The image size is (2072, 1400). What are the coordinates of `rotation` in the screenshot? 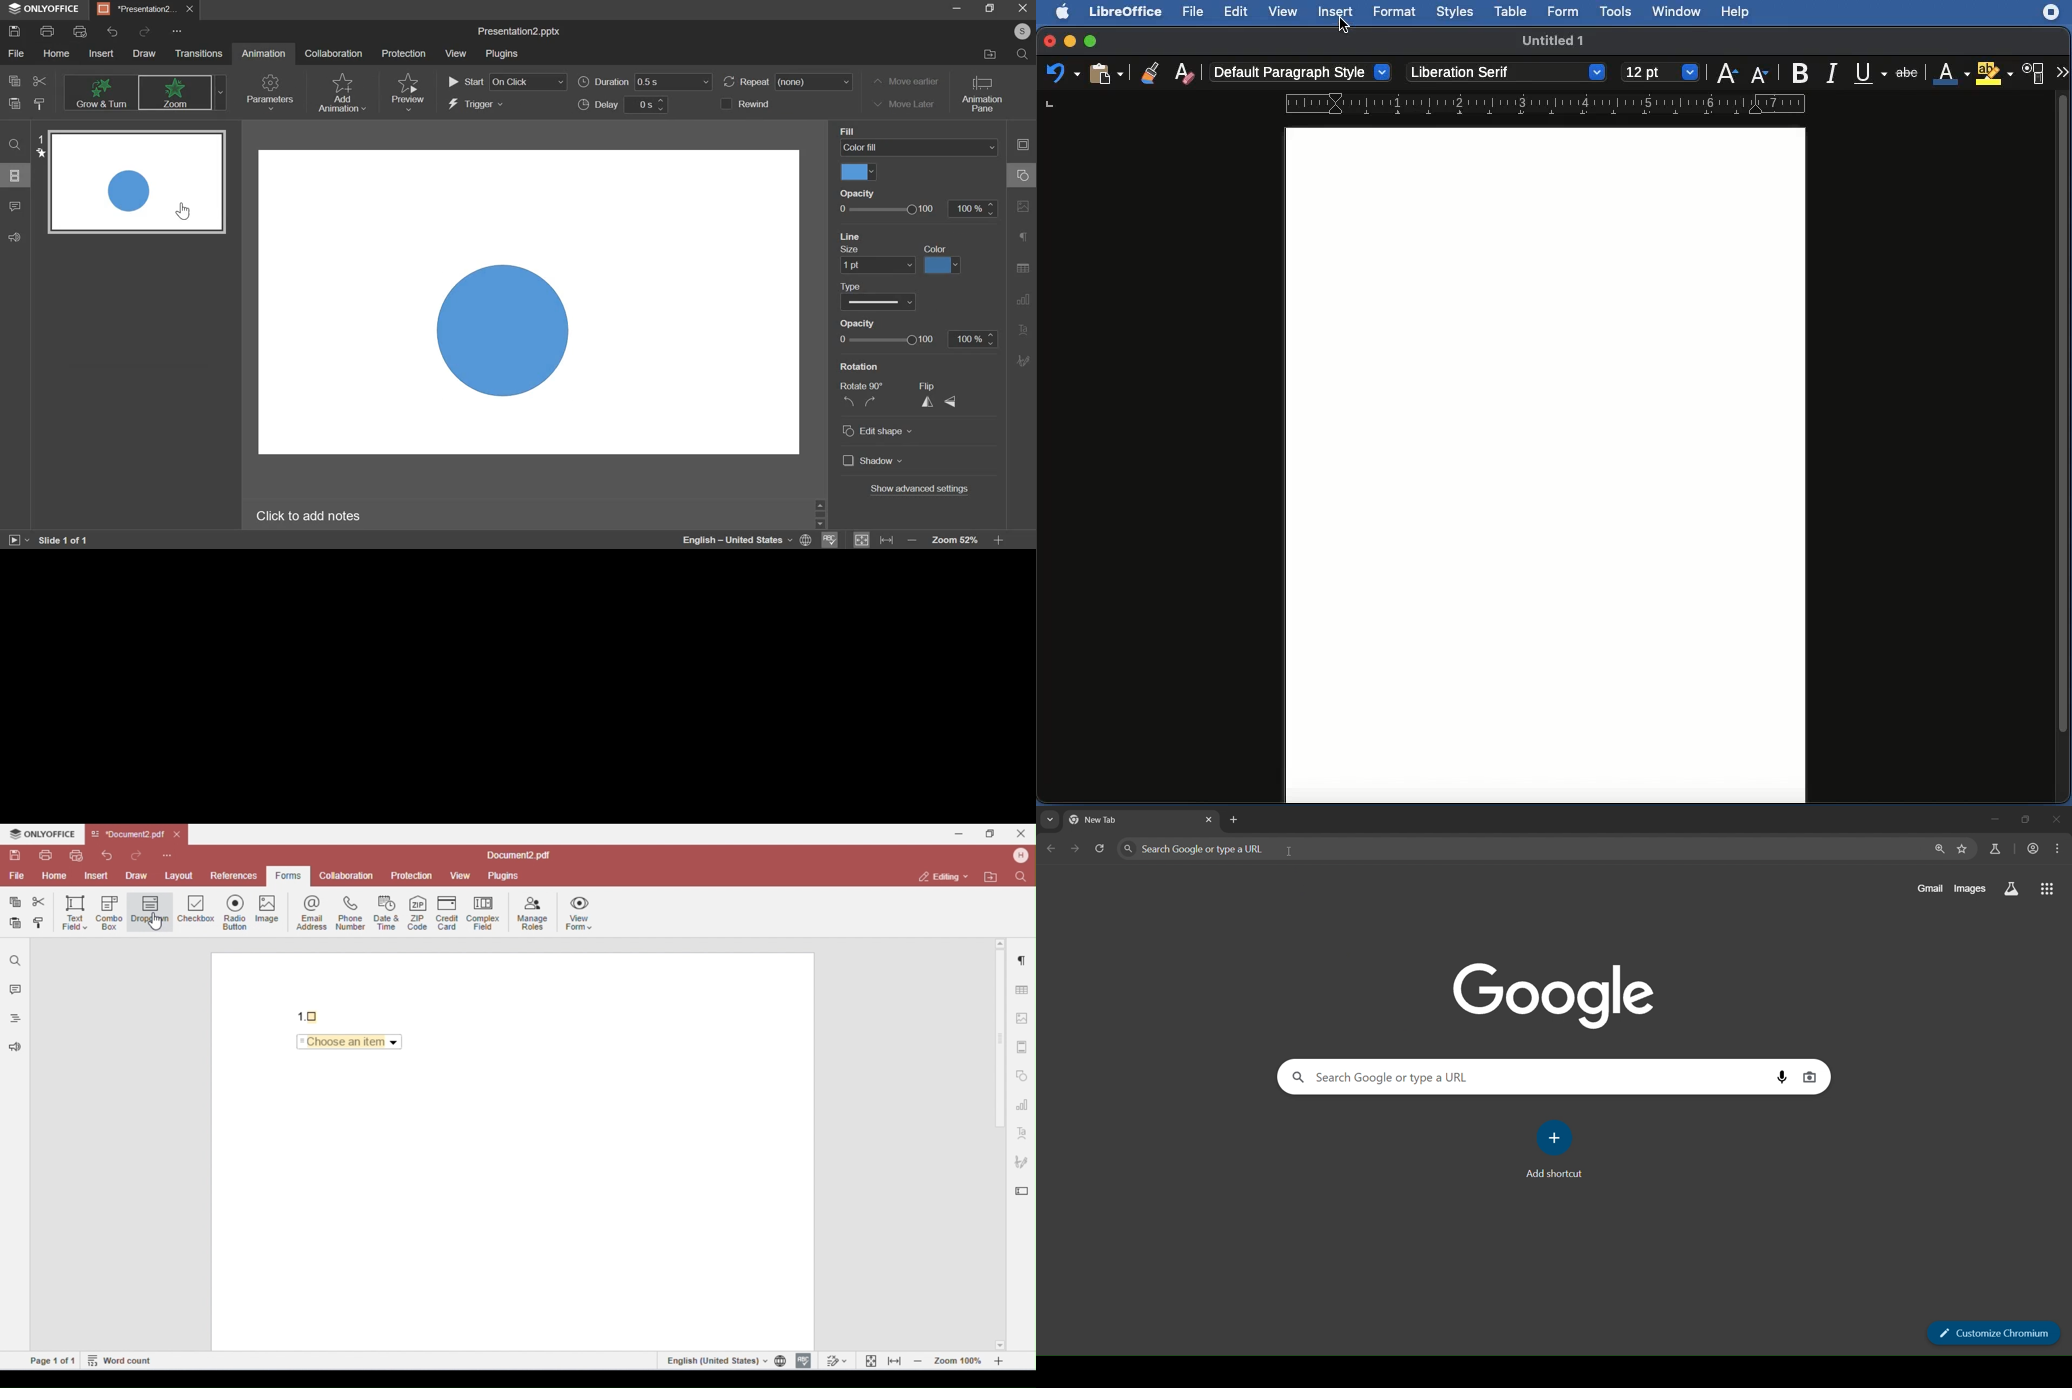 It's located at (861, 398).